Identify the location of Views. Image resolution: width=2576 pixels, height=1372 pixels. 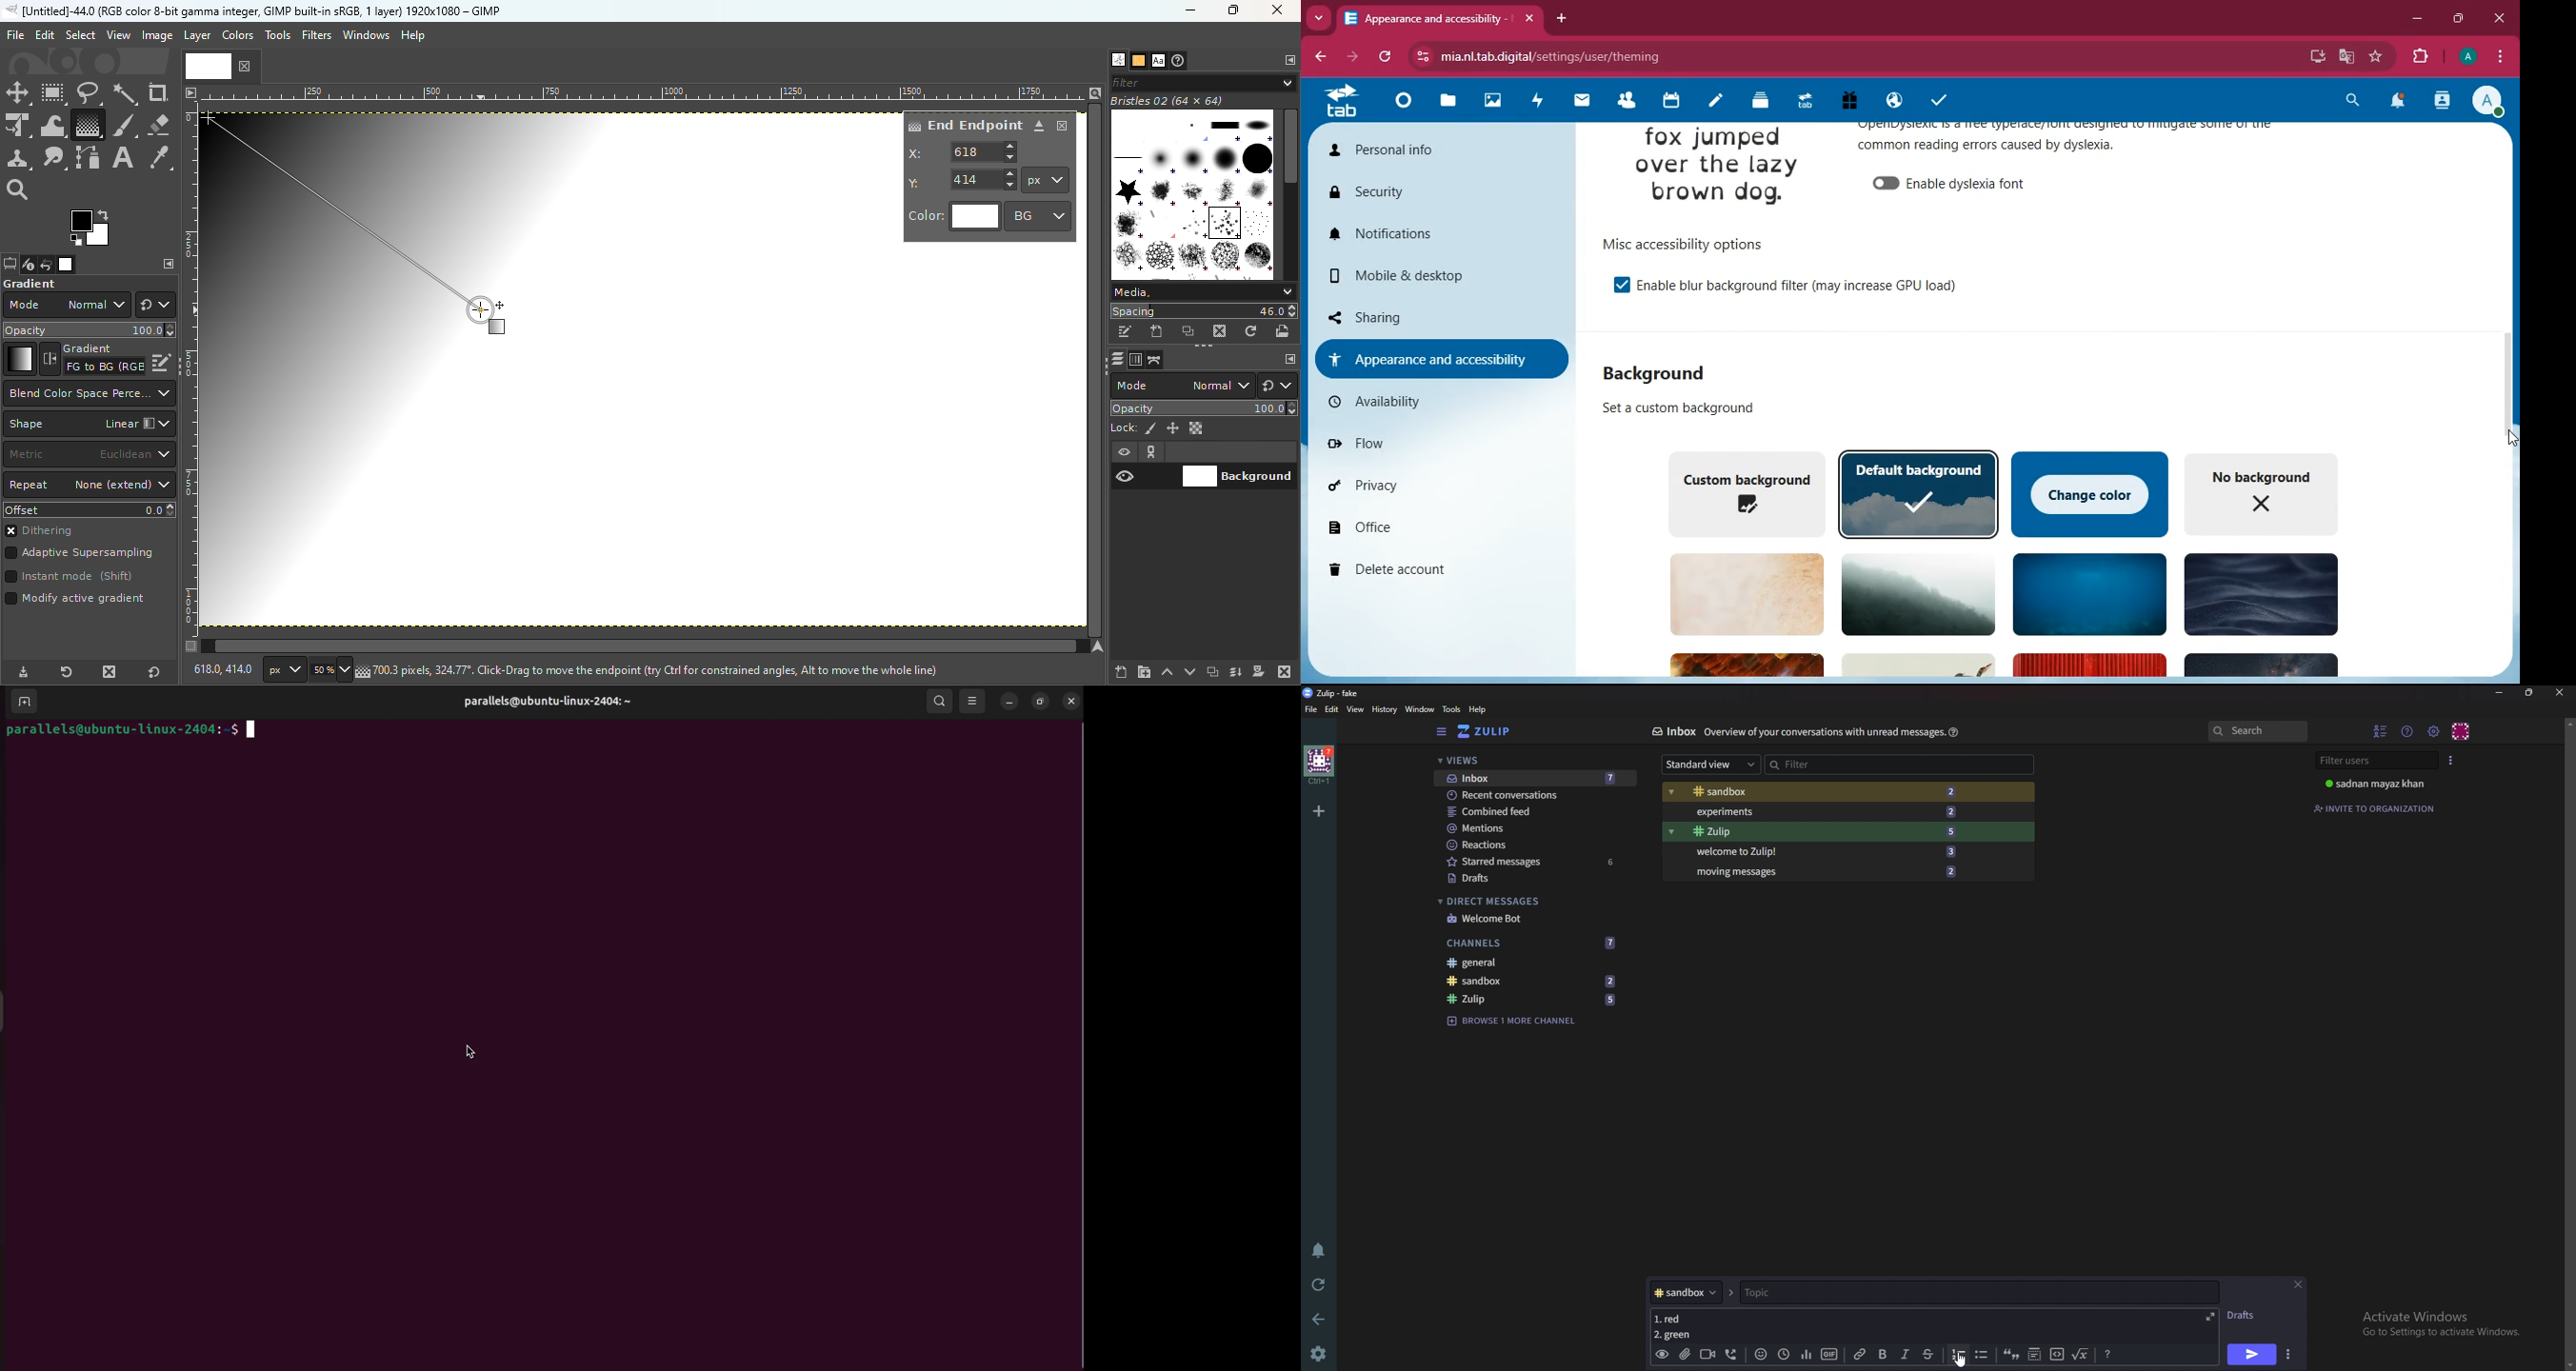
(1528, 762).